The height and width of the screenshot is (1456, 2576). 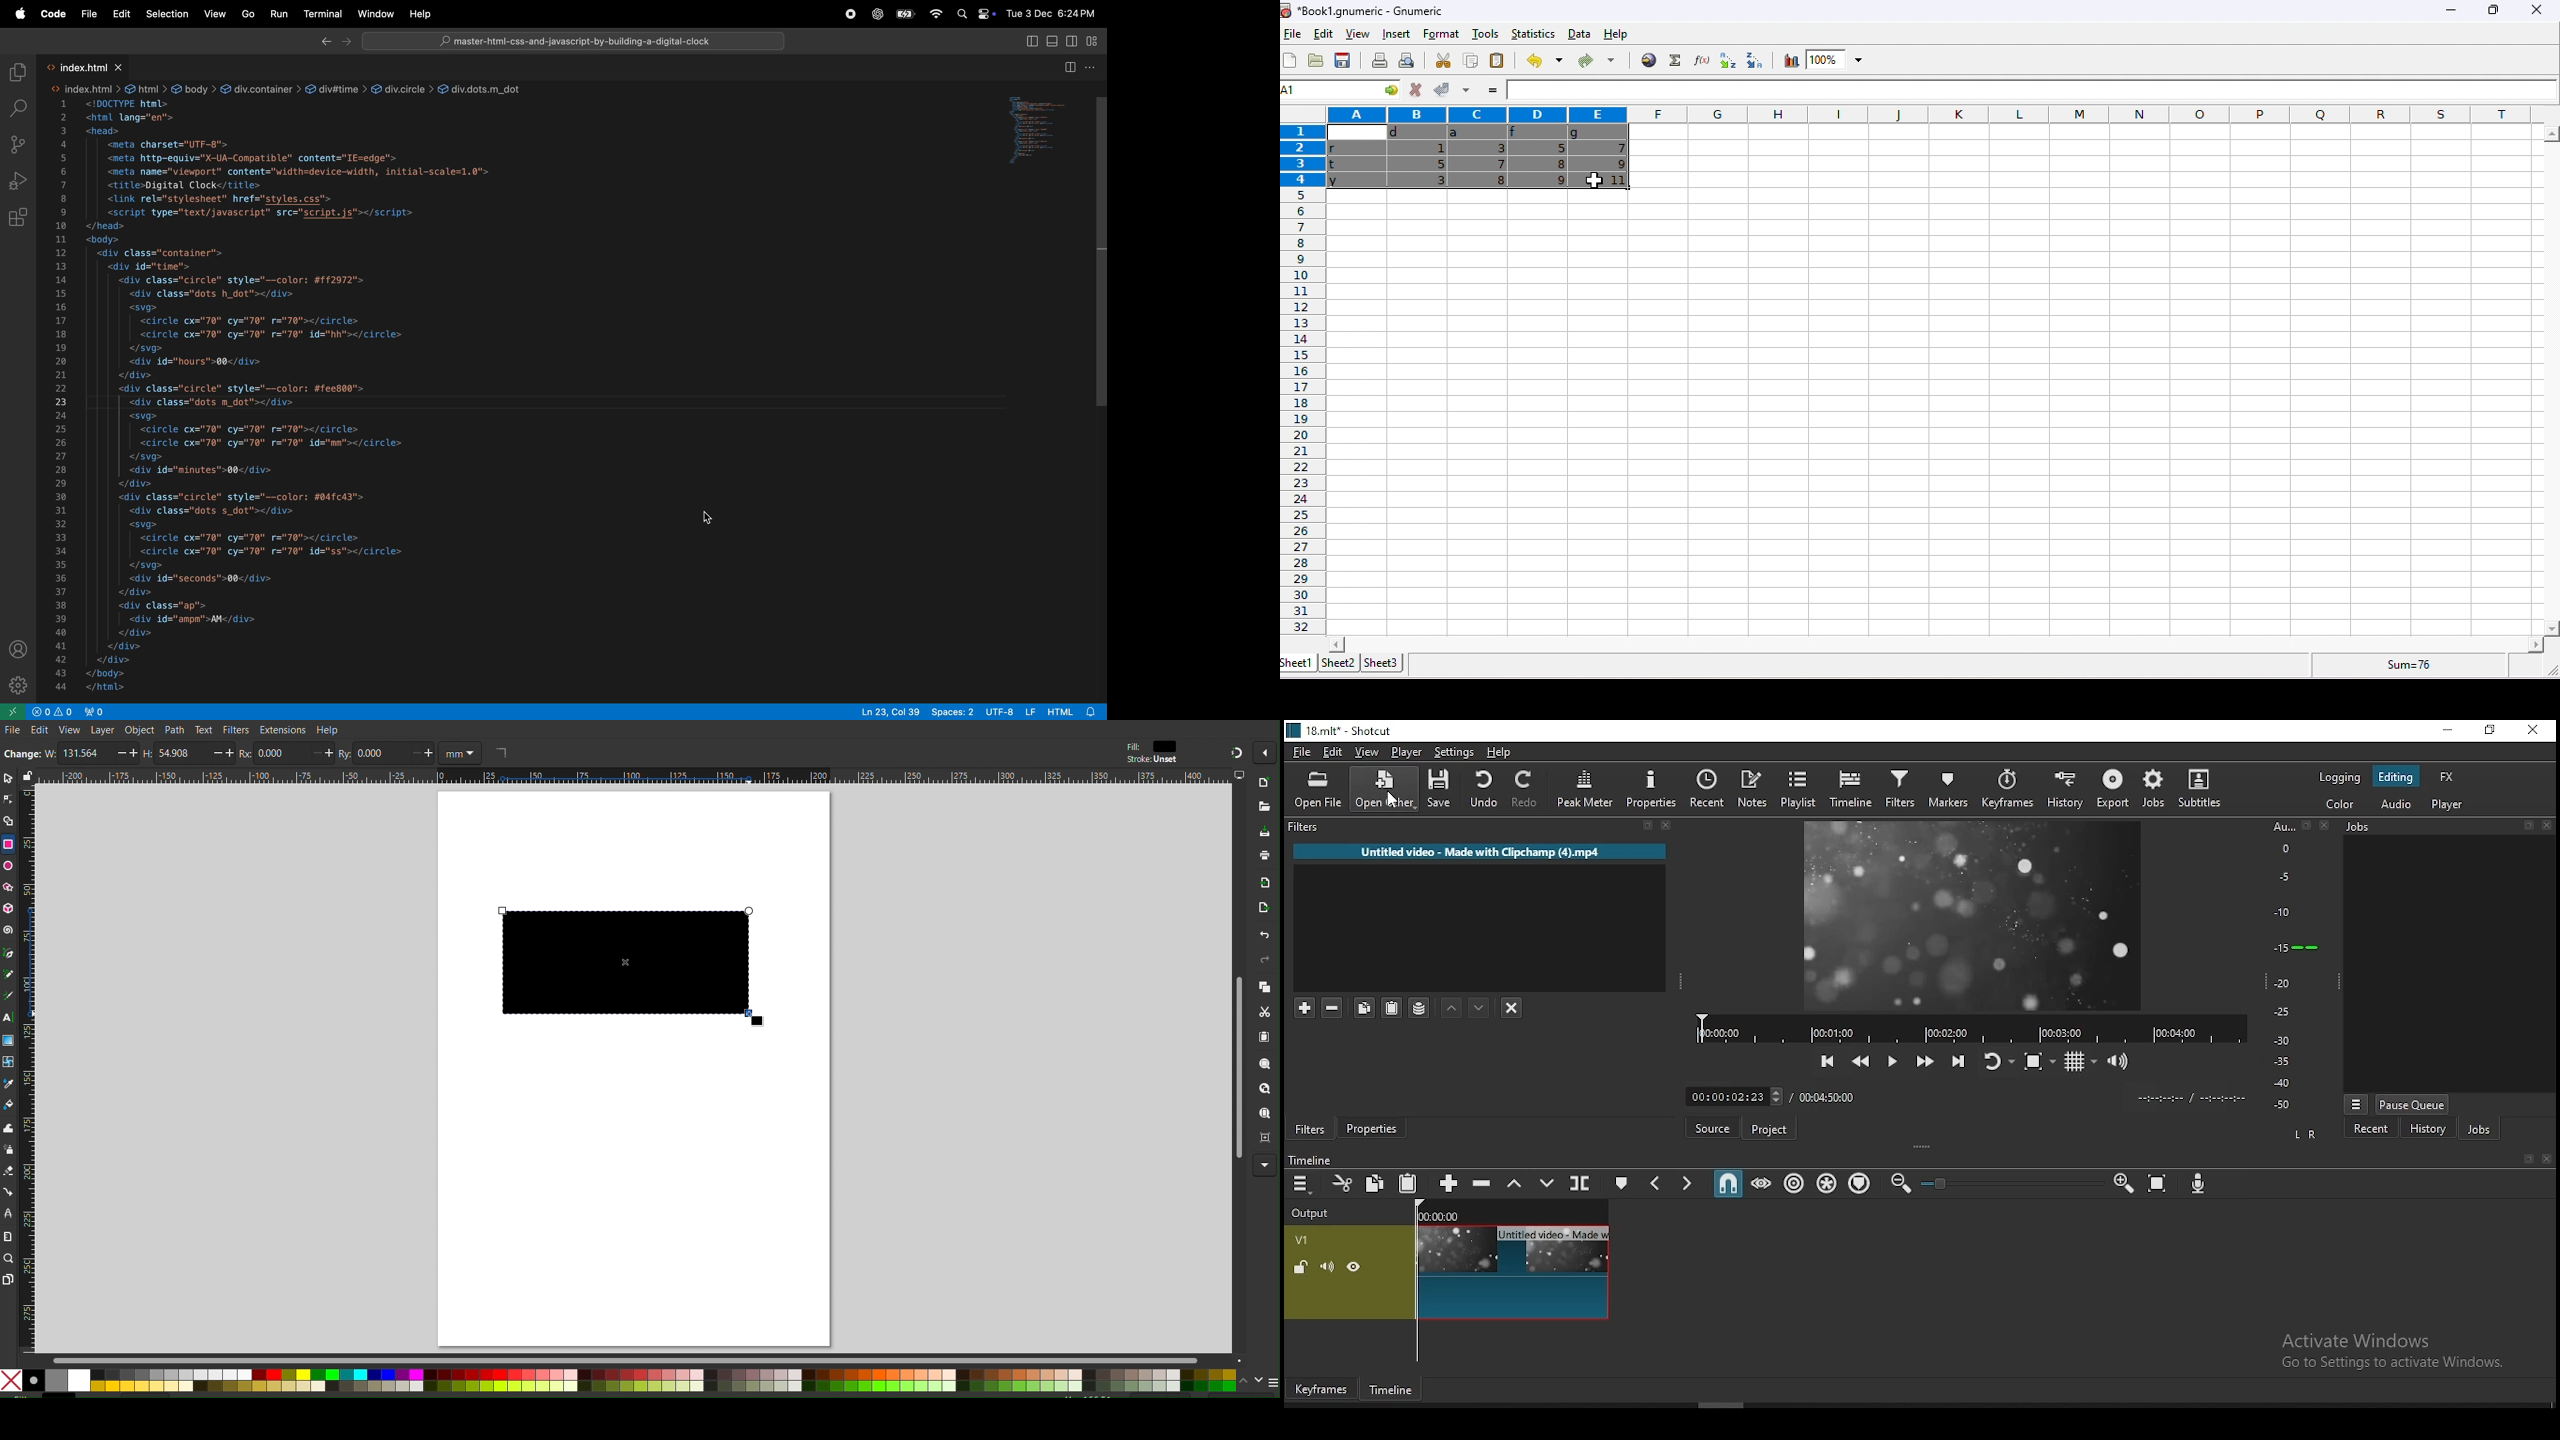 I want to click on search bar, so click(x=572, y=40).